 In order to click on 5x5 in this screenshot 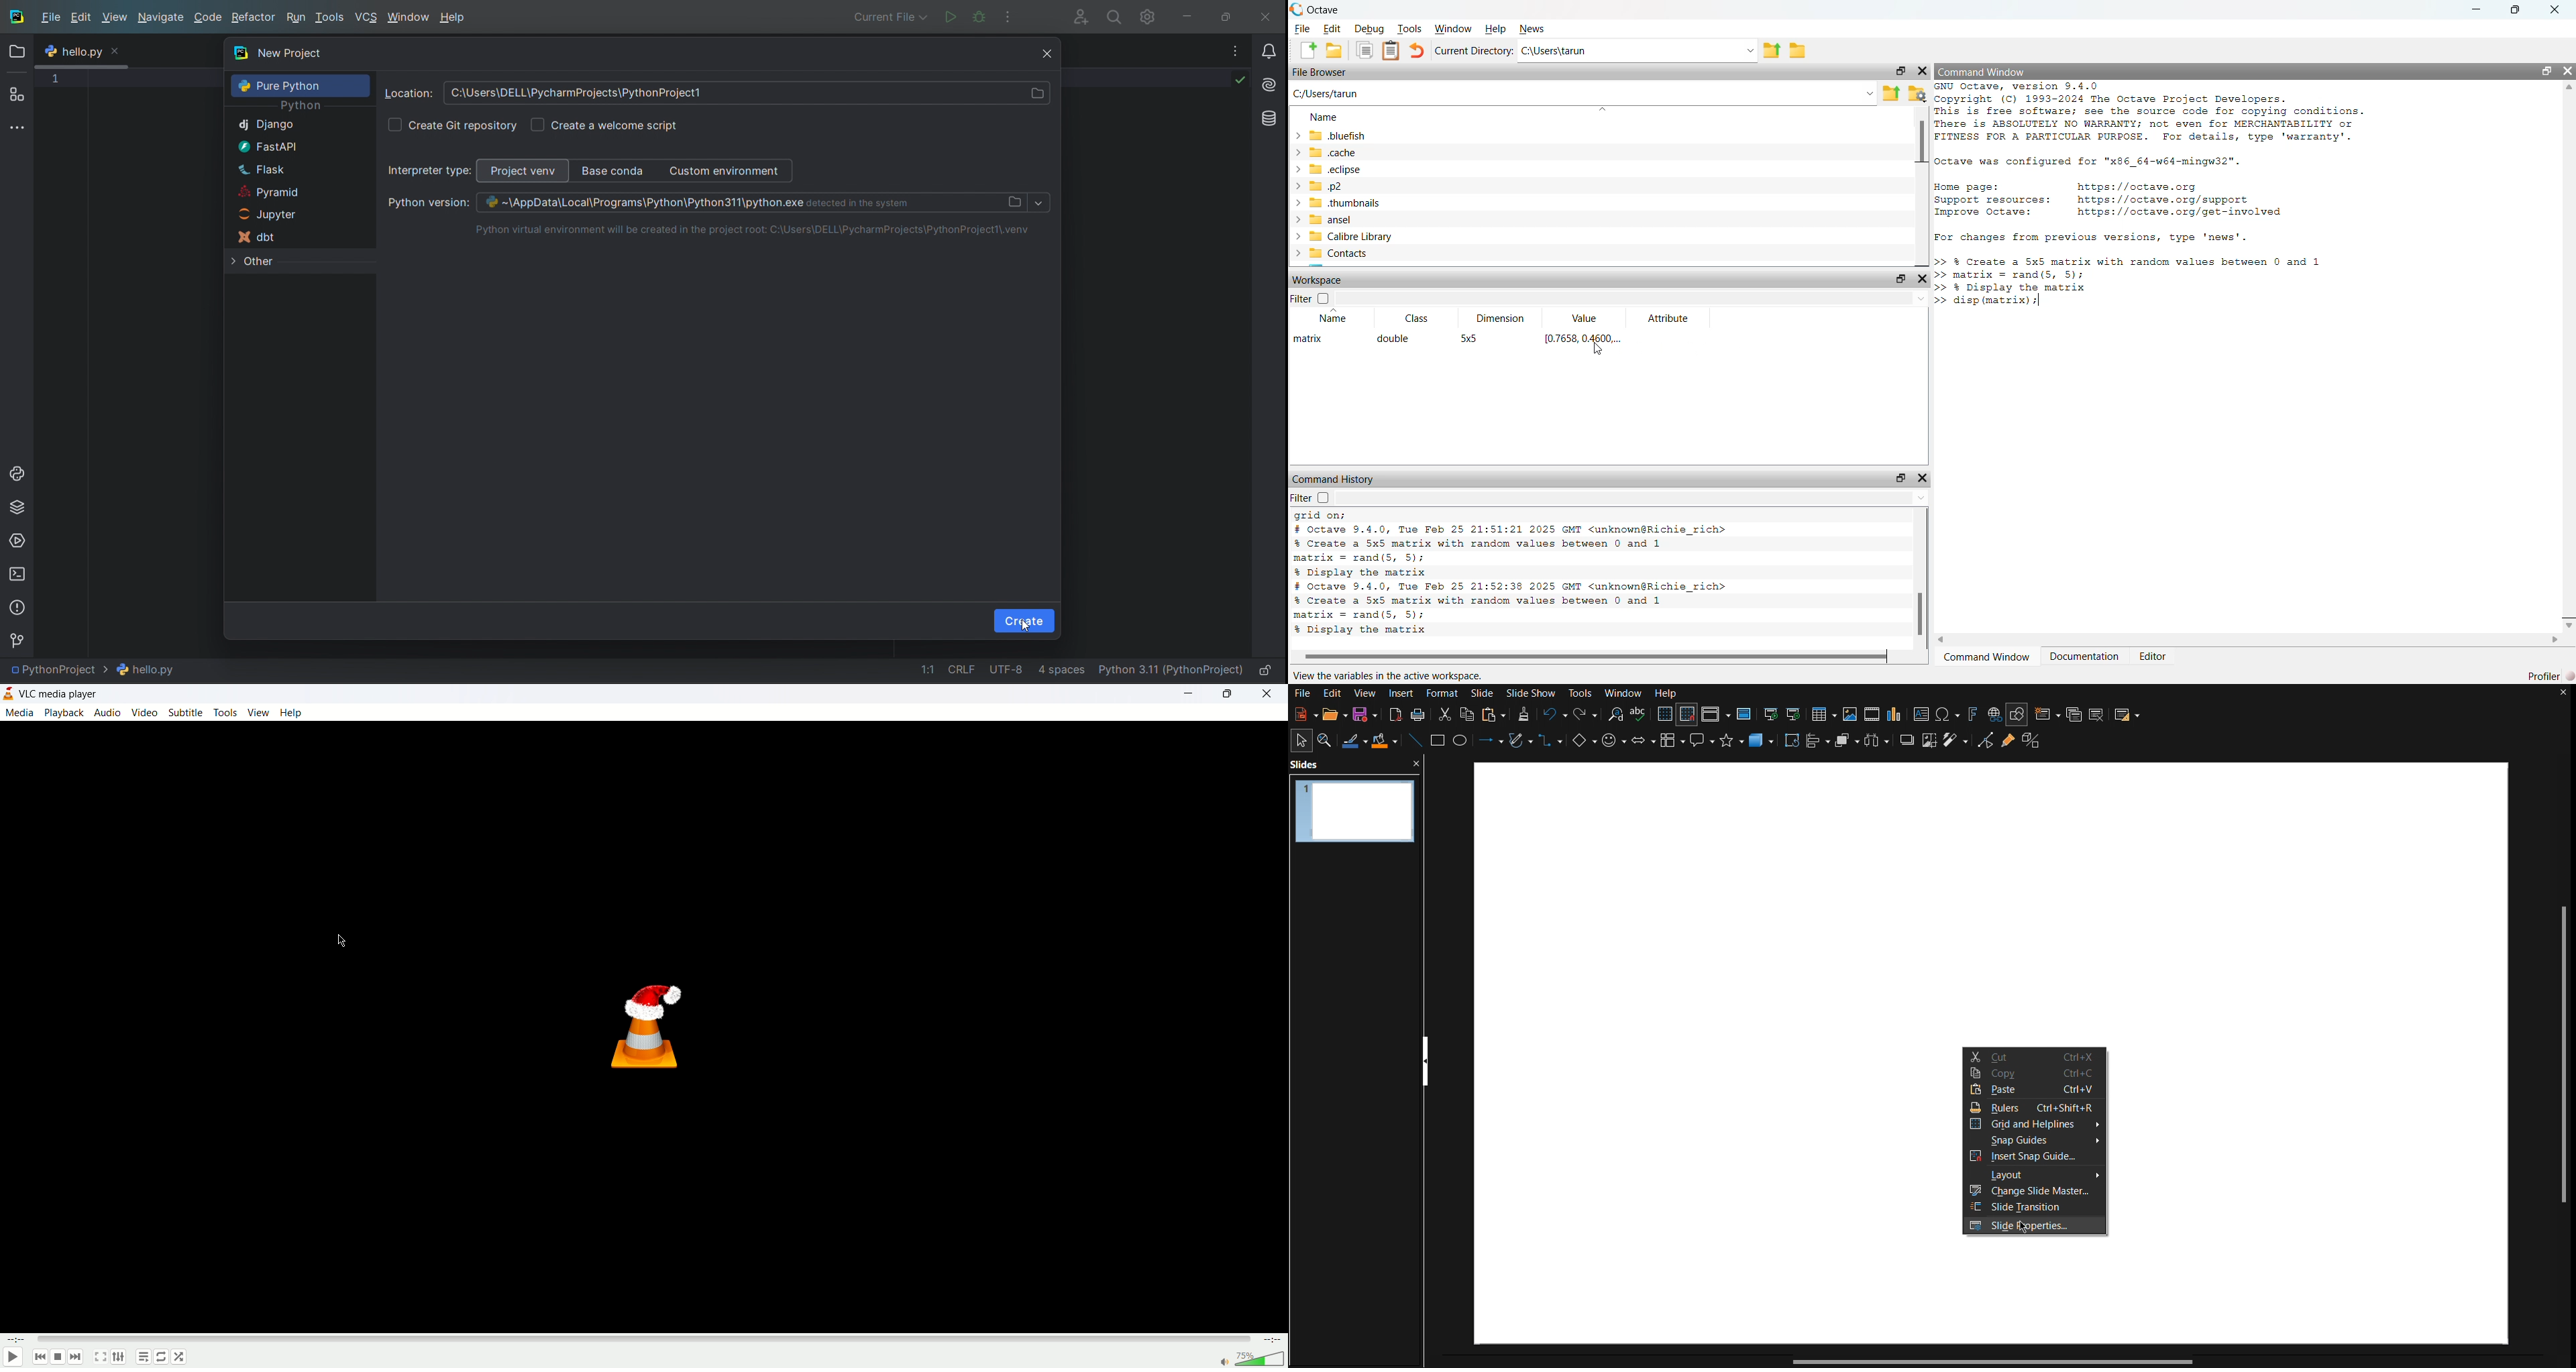, I will do `click(1472, 339)`.